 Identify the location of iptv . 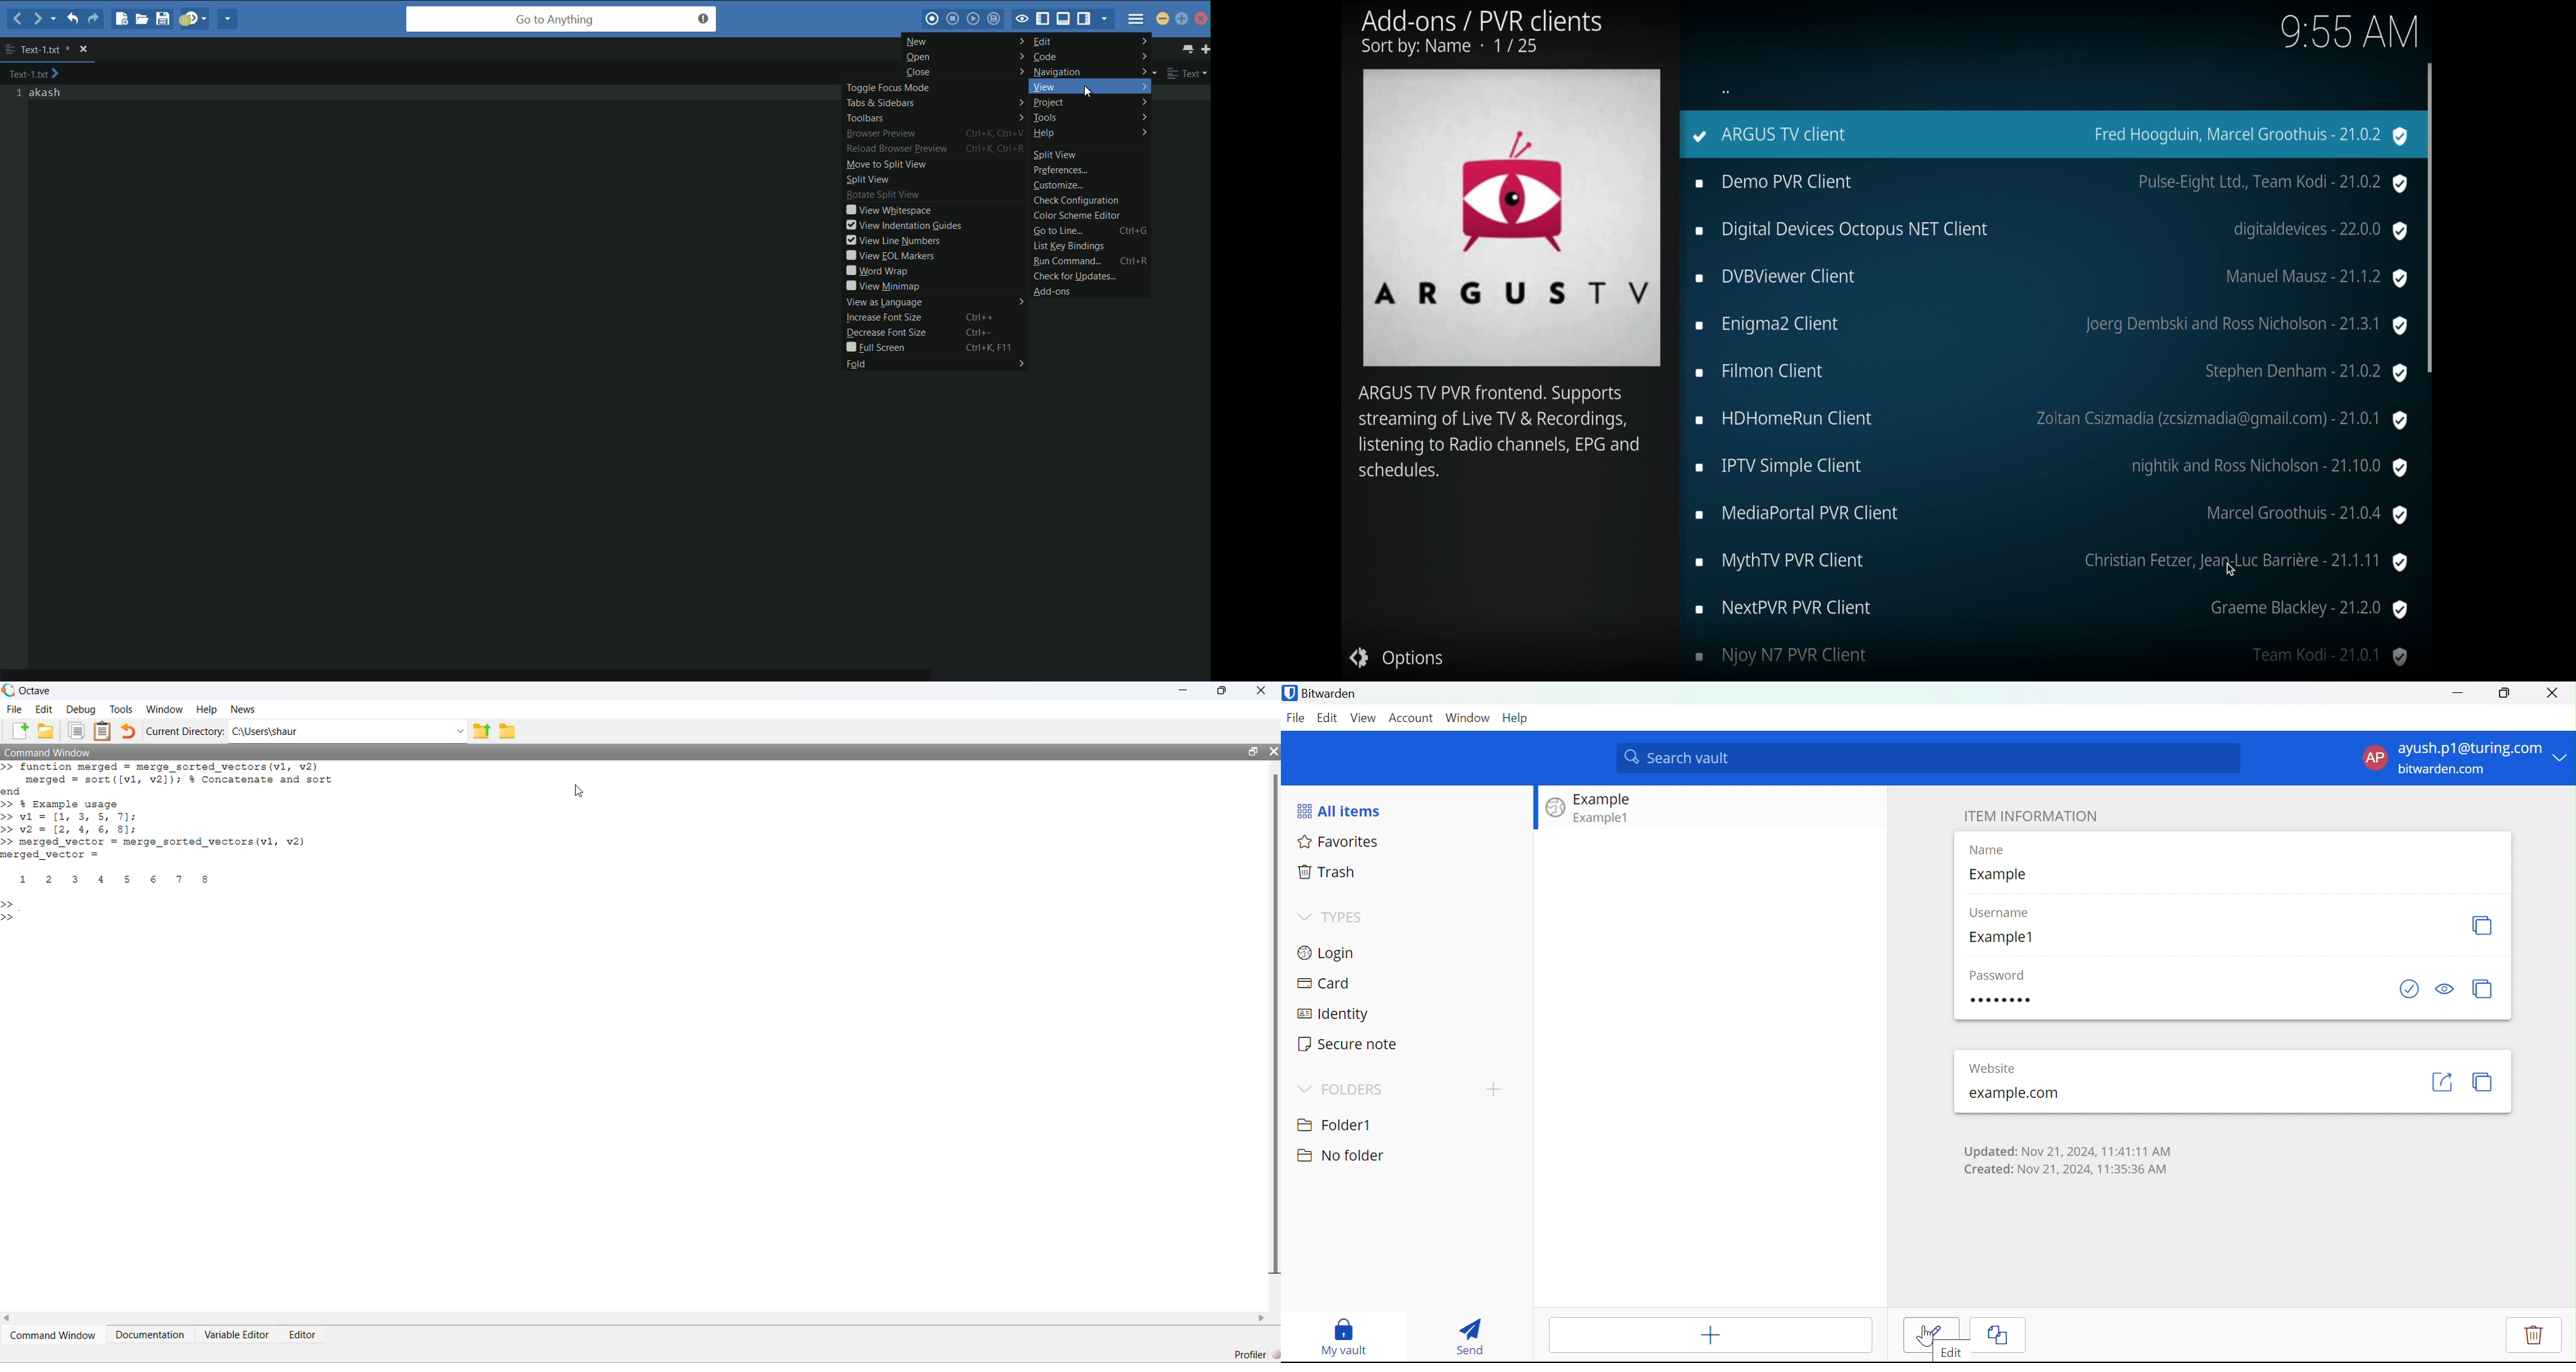
(2053, 468).